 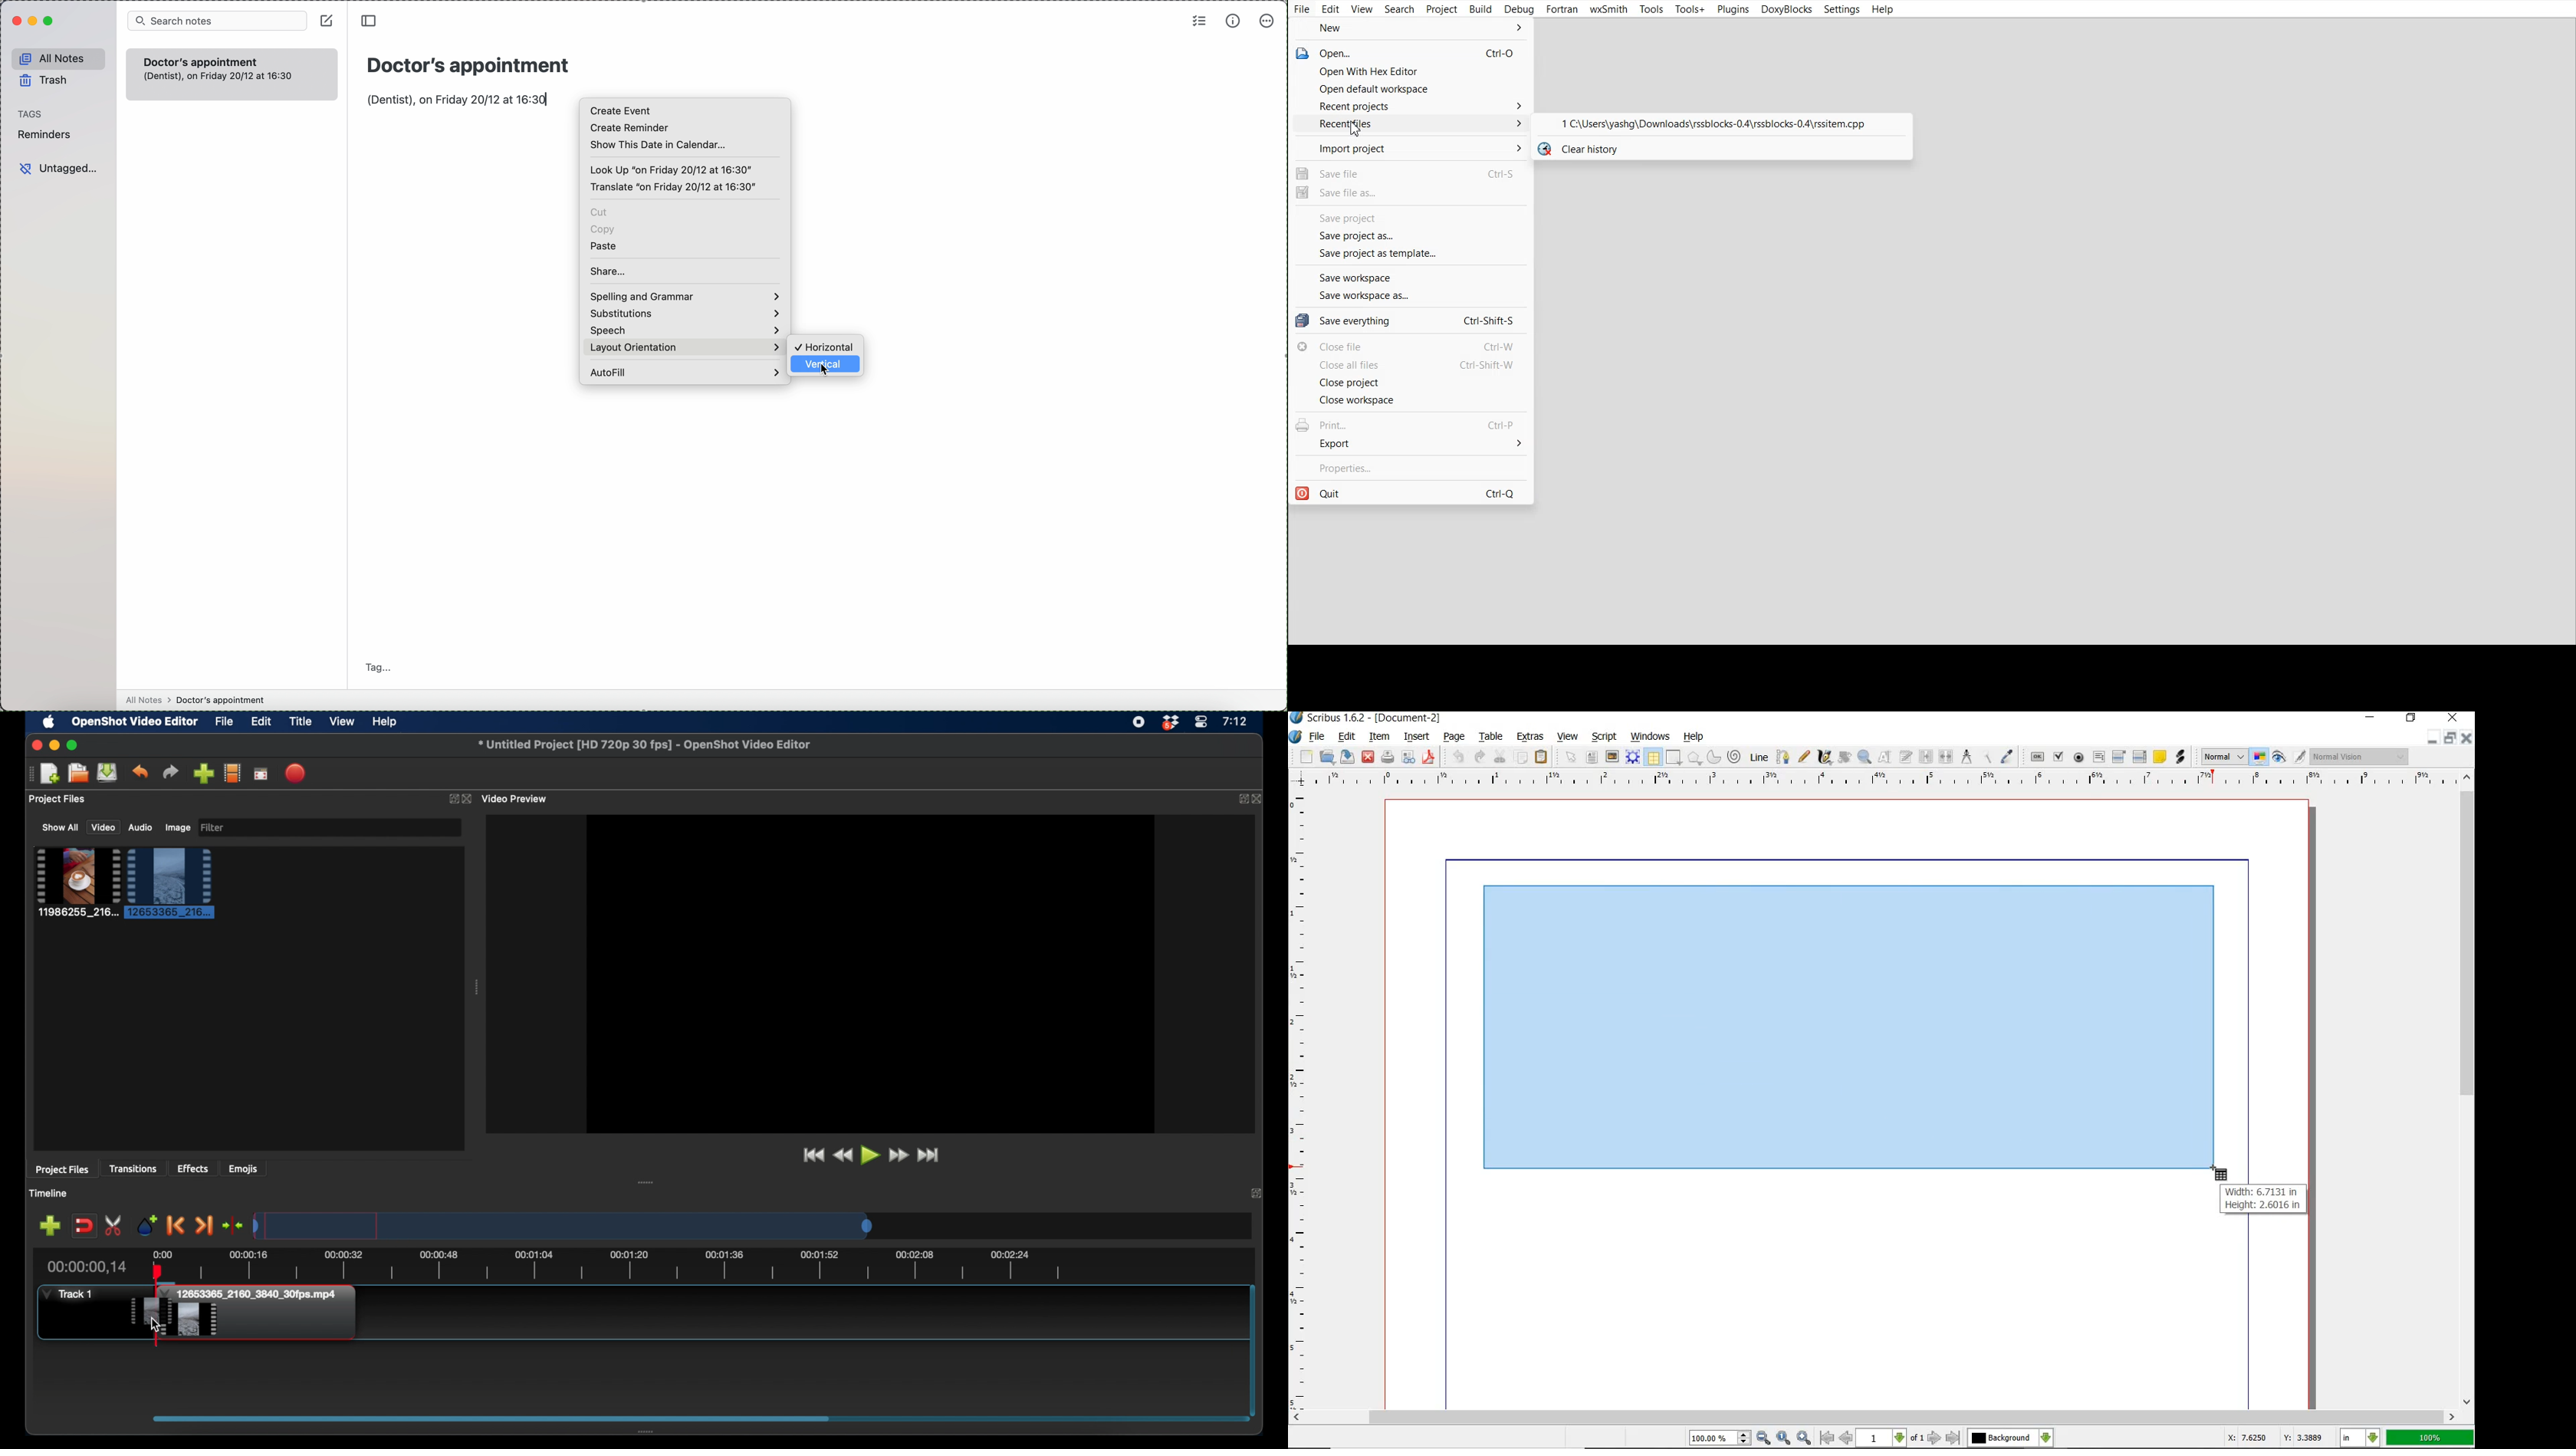 I want to click on previous marker, so click(x=176, y=1225).